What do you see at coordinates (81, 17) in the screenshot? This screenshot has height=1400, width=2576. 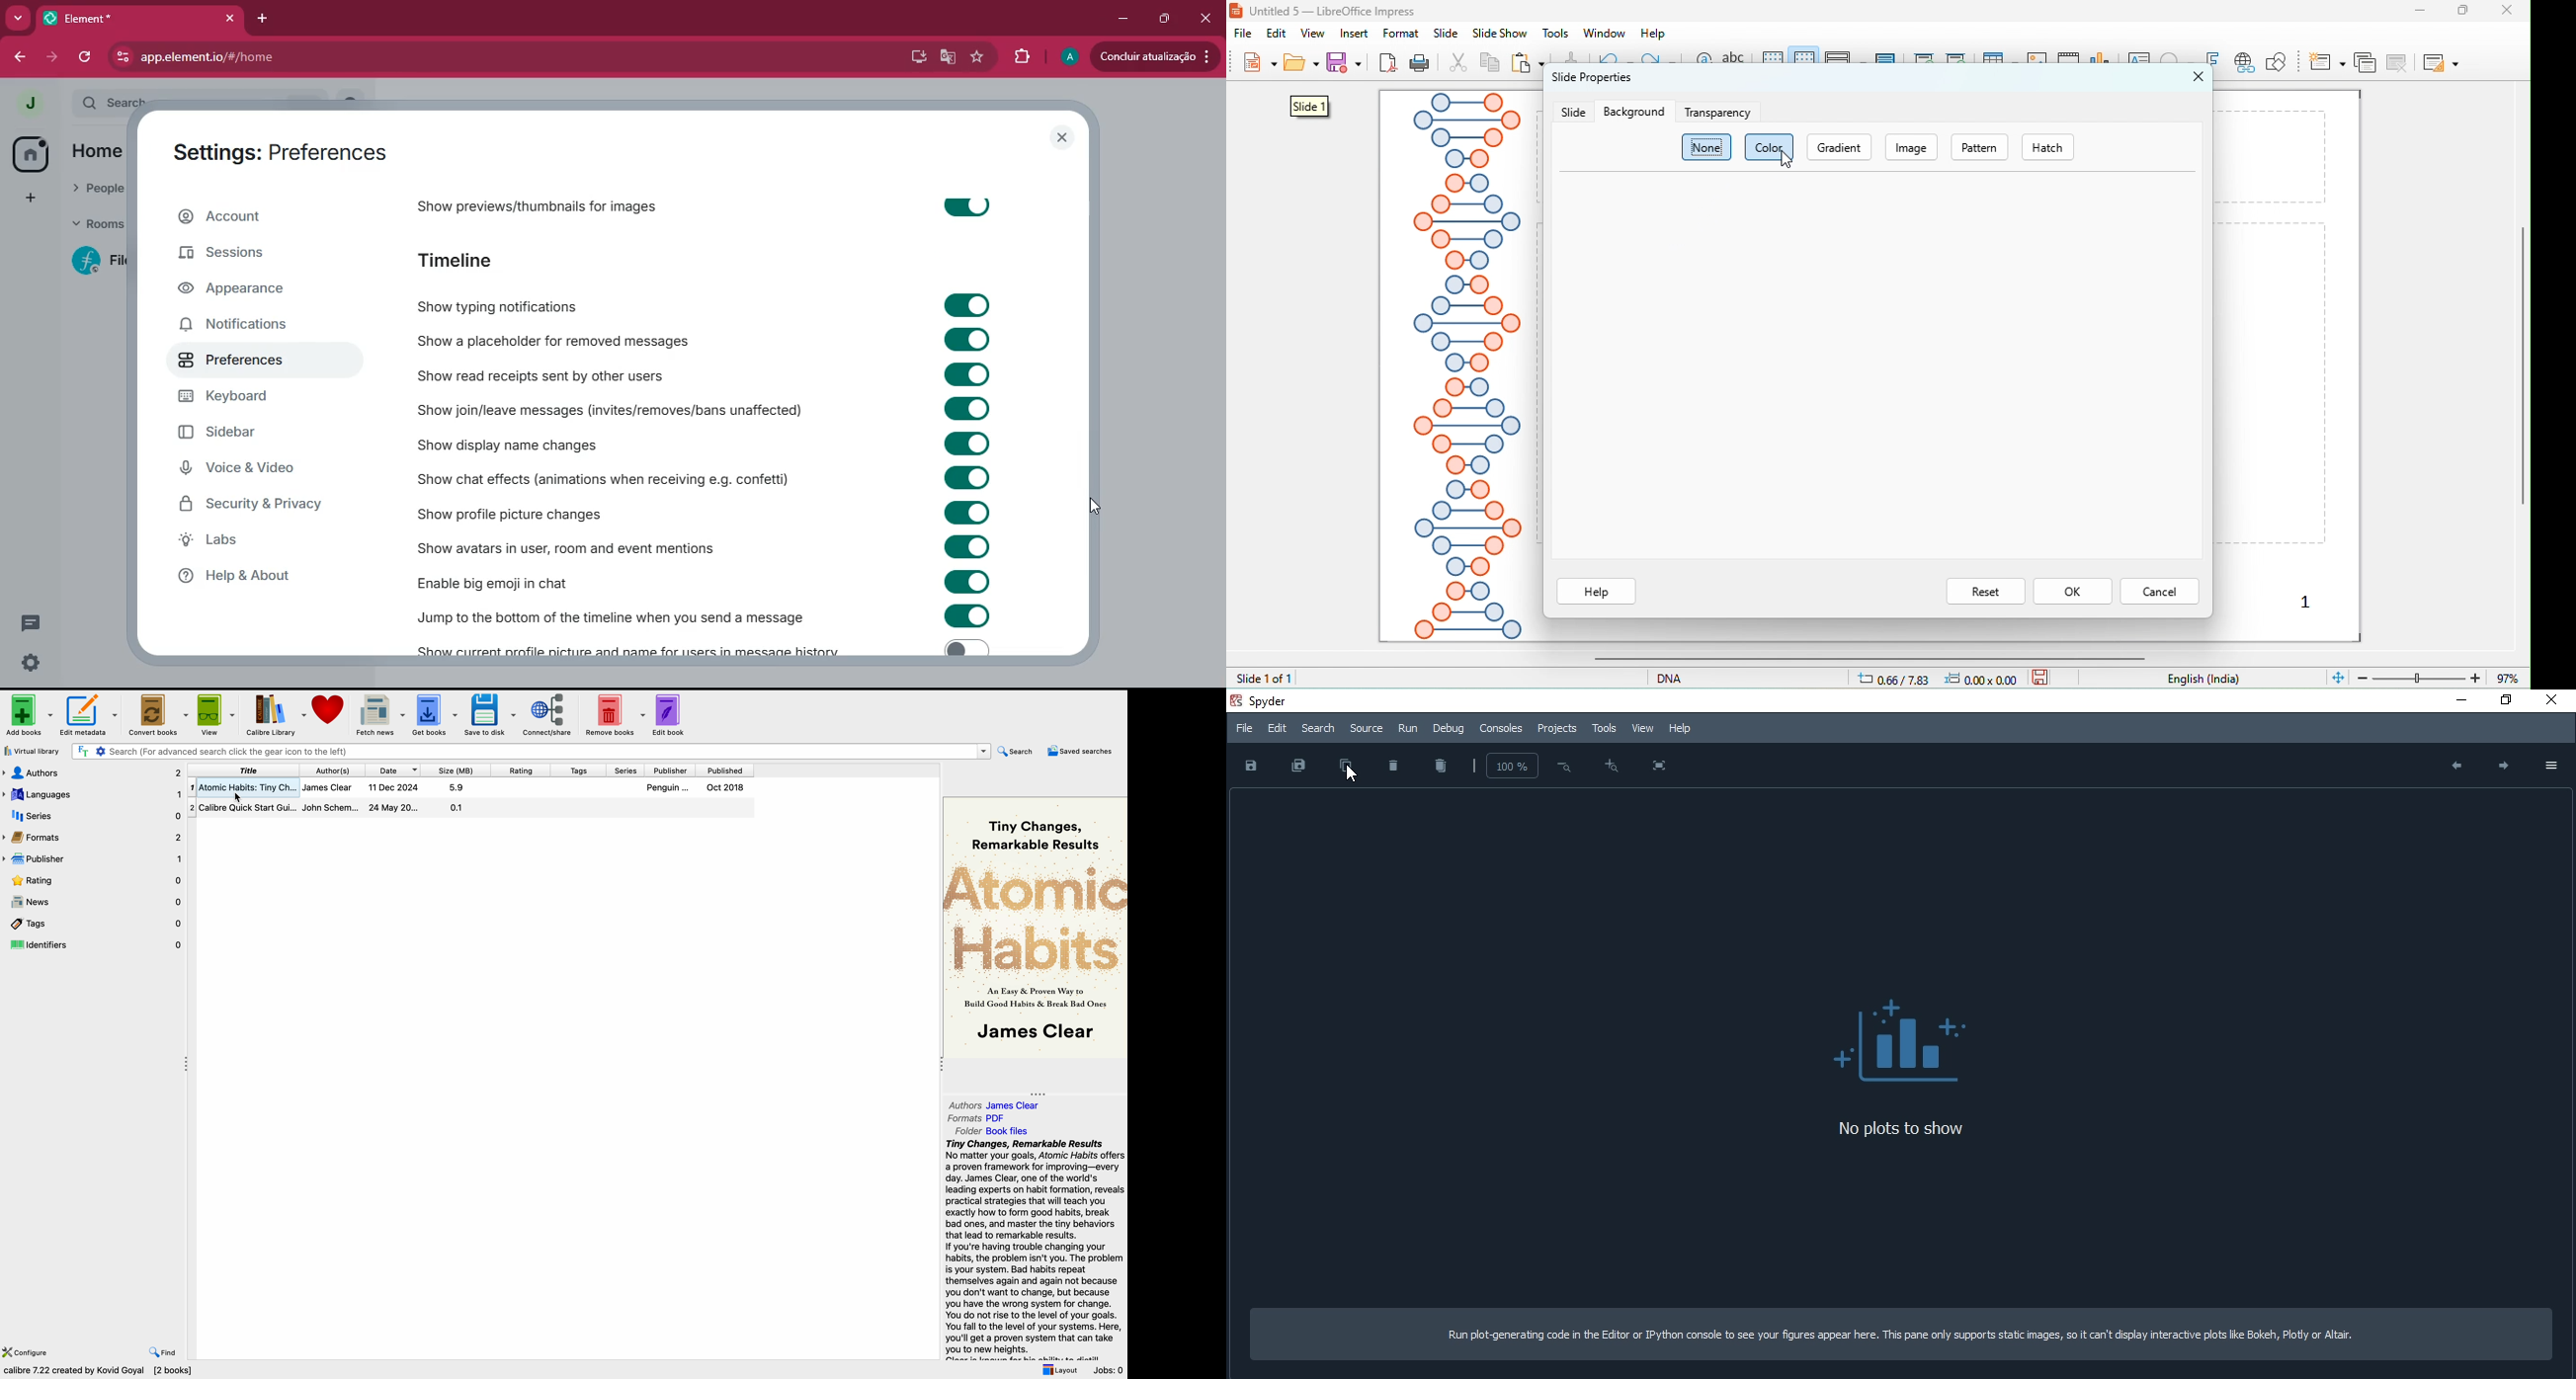 I see `element*` at bounding box center [81, 17].